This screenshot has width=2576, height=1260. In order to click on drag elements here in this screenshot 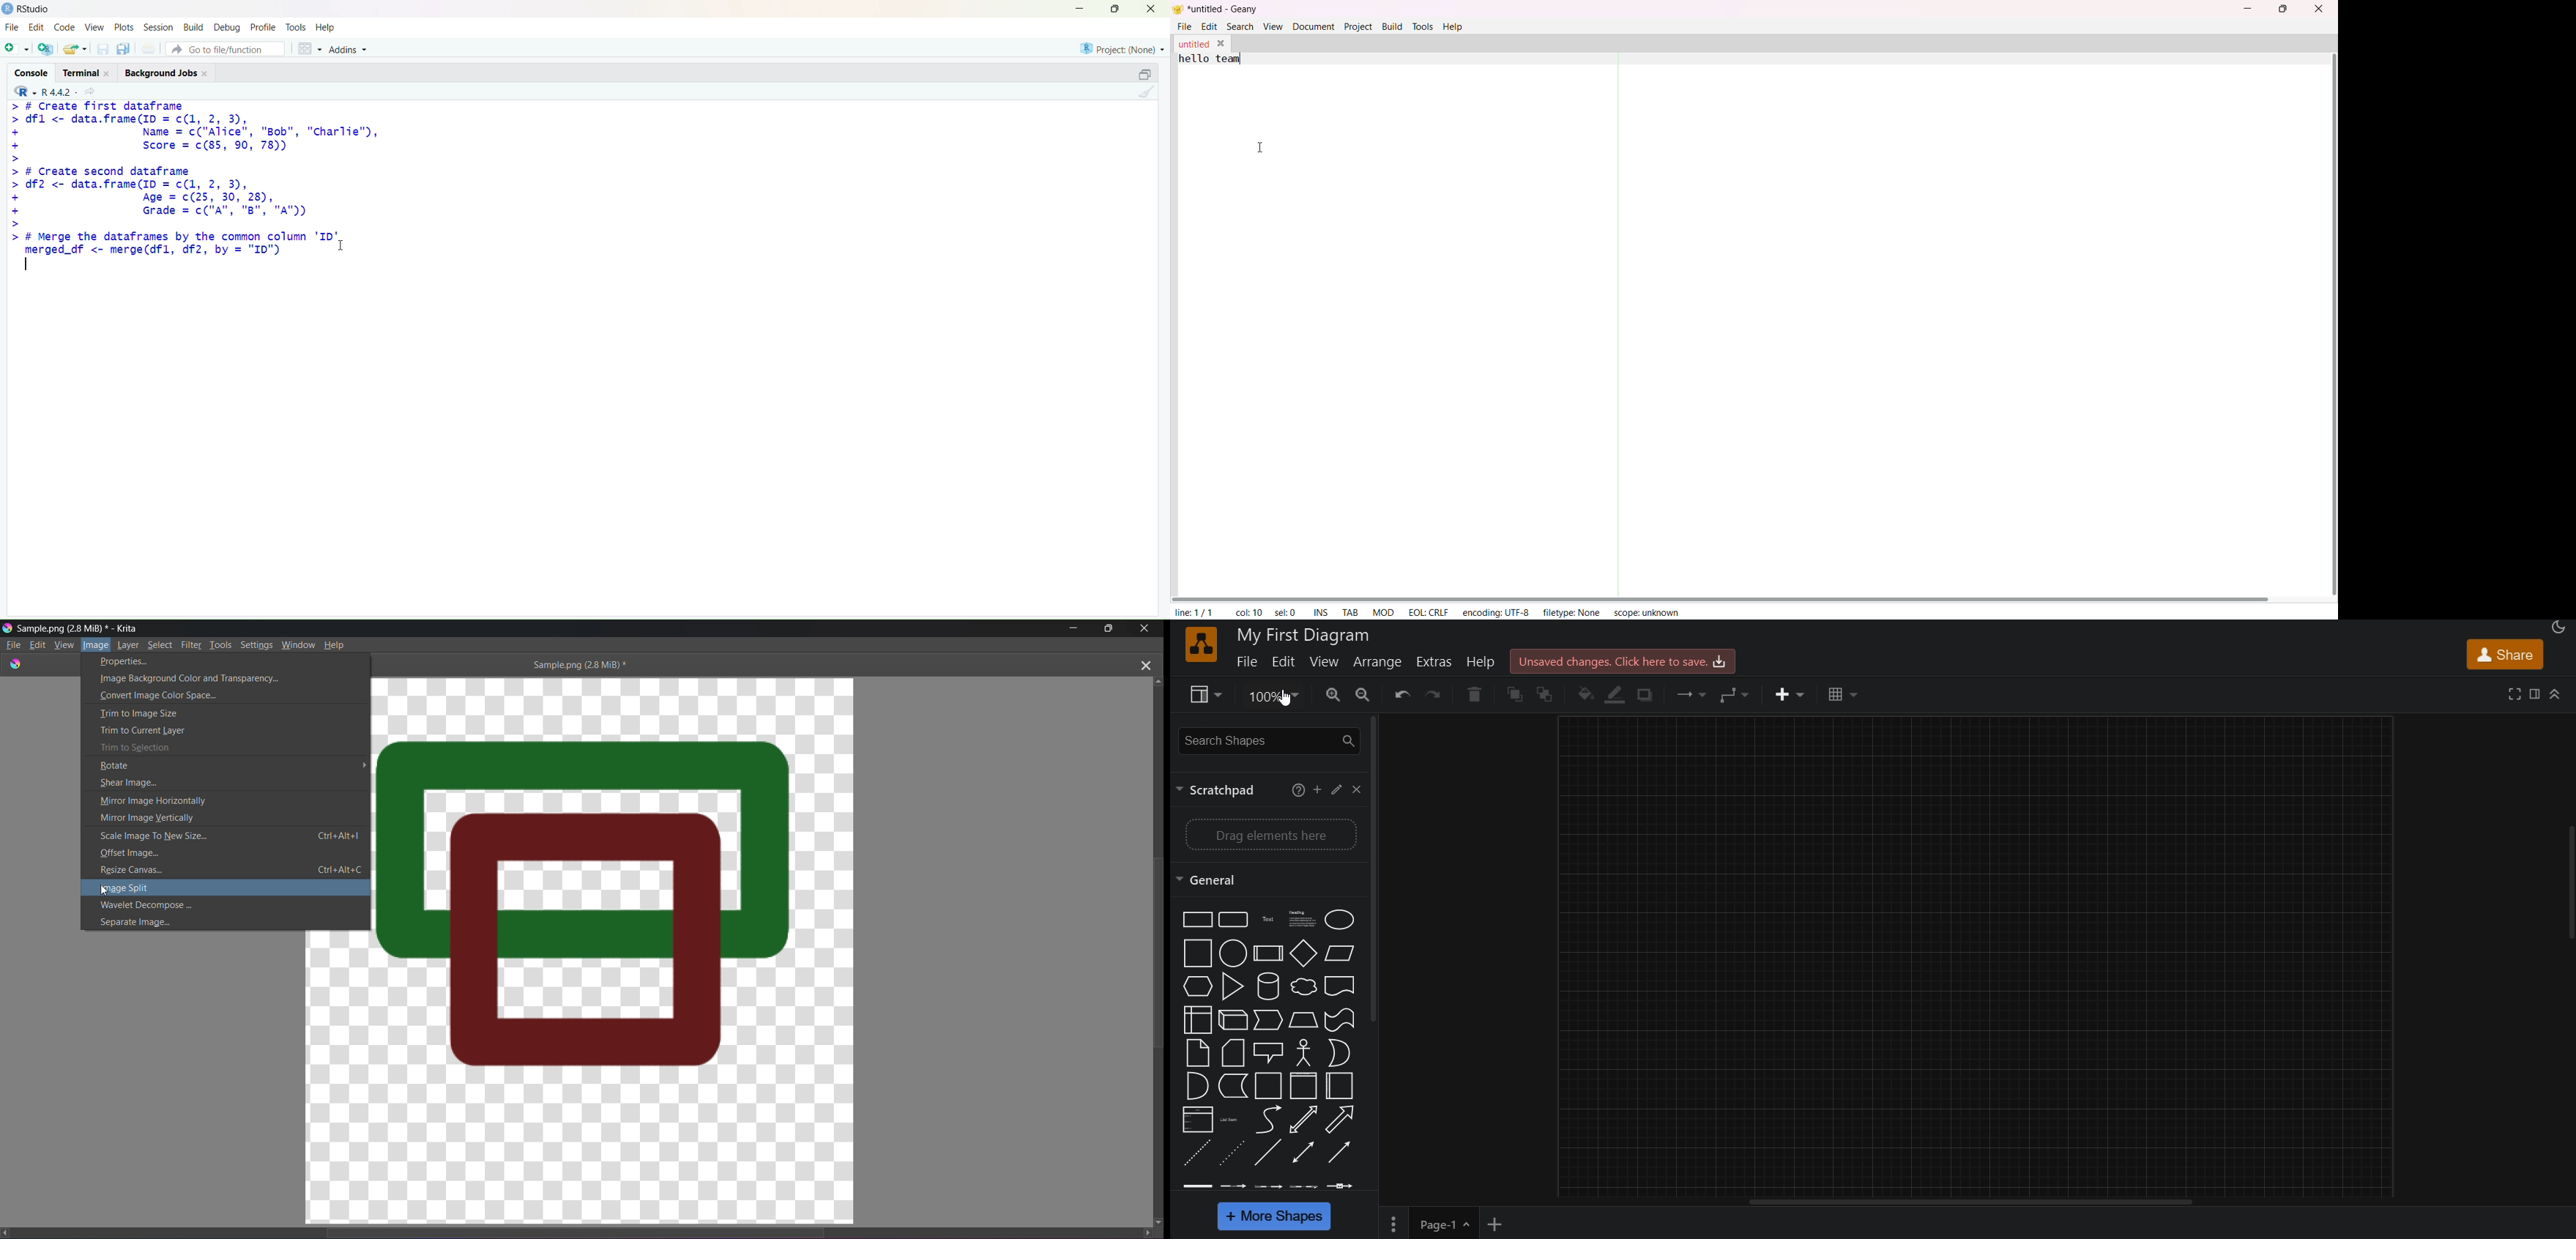, I will do `click(1269, 835)`.